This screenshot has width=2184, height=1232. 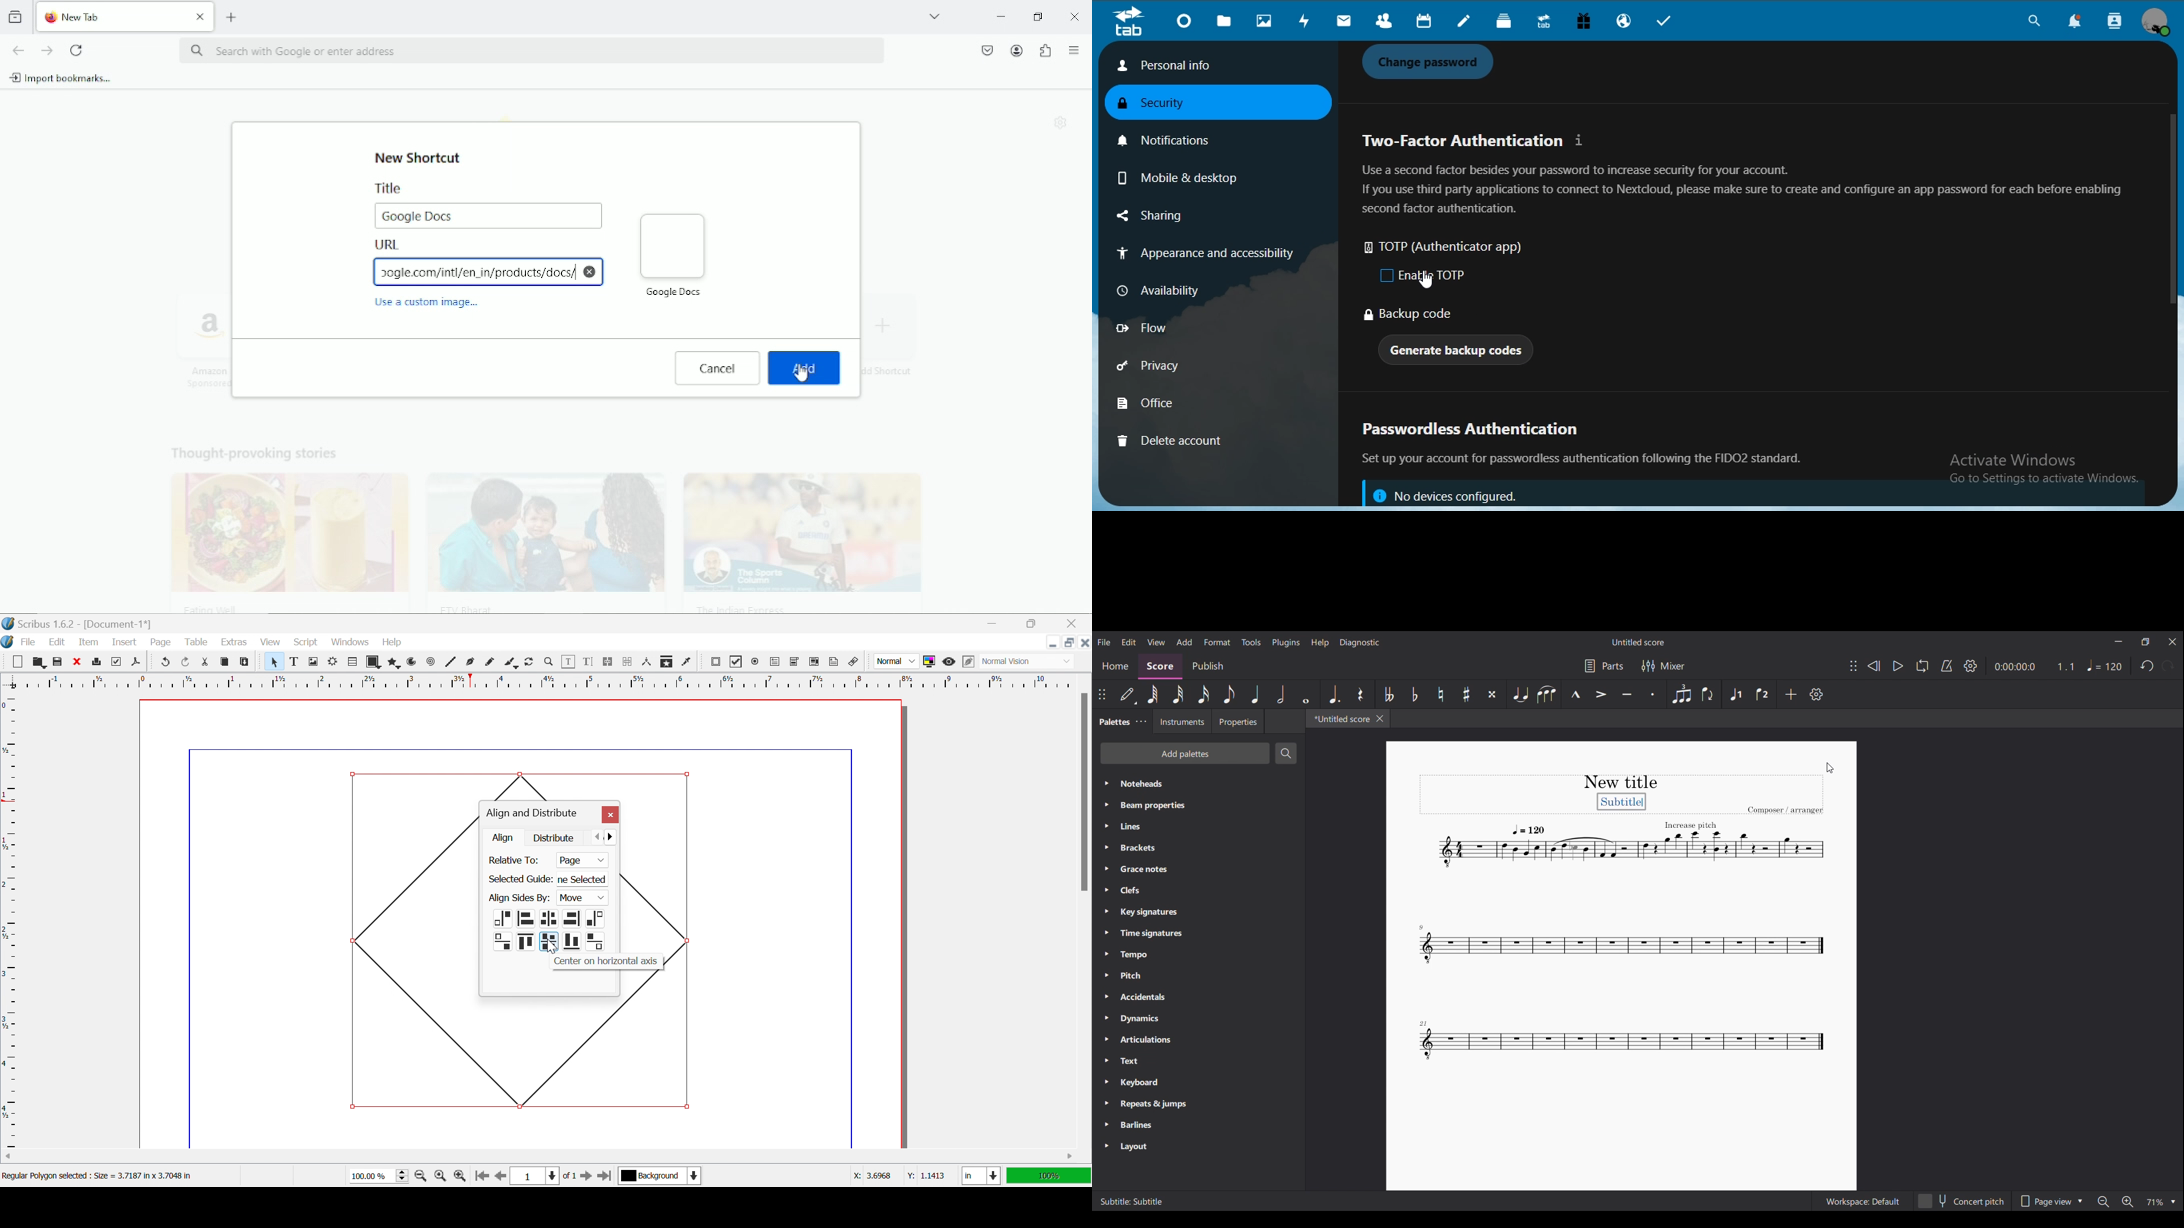 What do you see at coordinates (680, 962) in the screenshot?
I see `shape` at bounding box center [680, 962].